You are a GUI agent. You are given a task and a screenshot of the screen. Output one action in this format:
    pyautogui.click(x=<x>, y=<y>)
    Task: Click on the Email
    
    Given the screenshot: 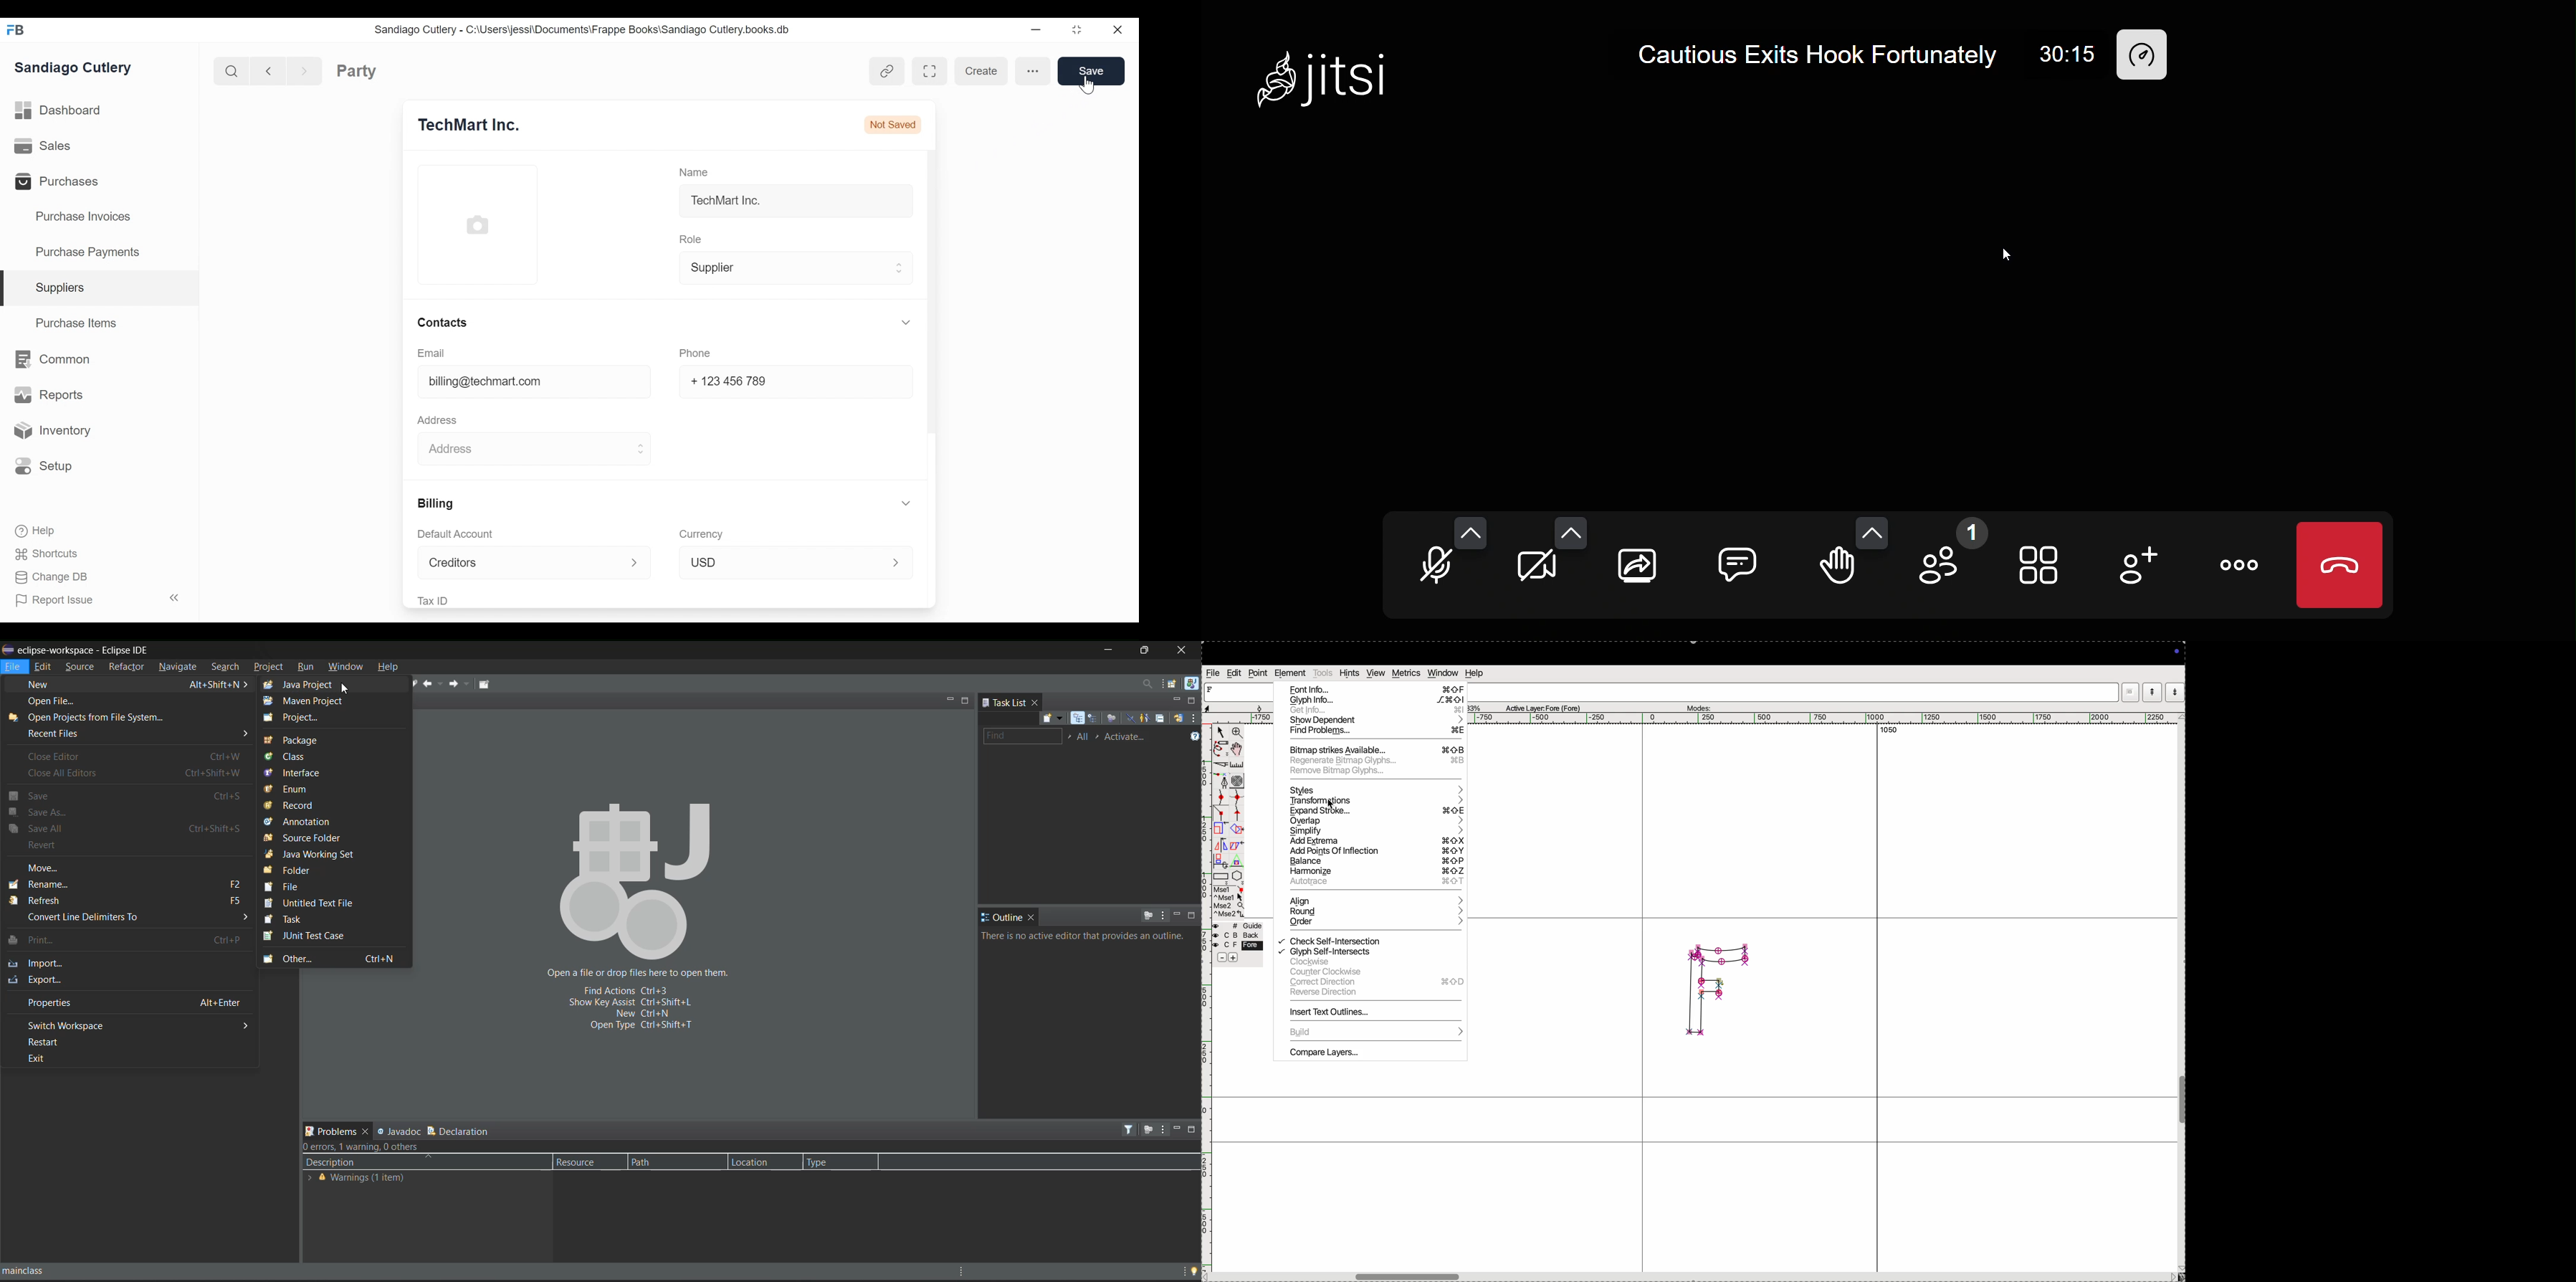 What is the action you would take?
    pyautogui.click(x=432, y=354)
    